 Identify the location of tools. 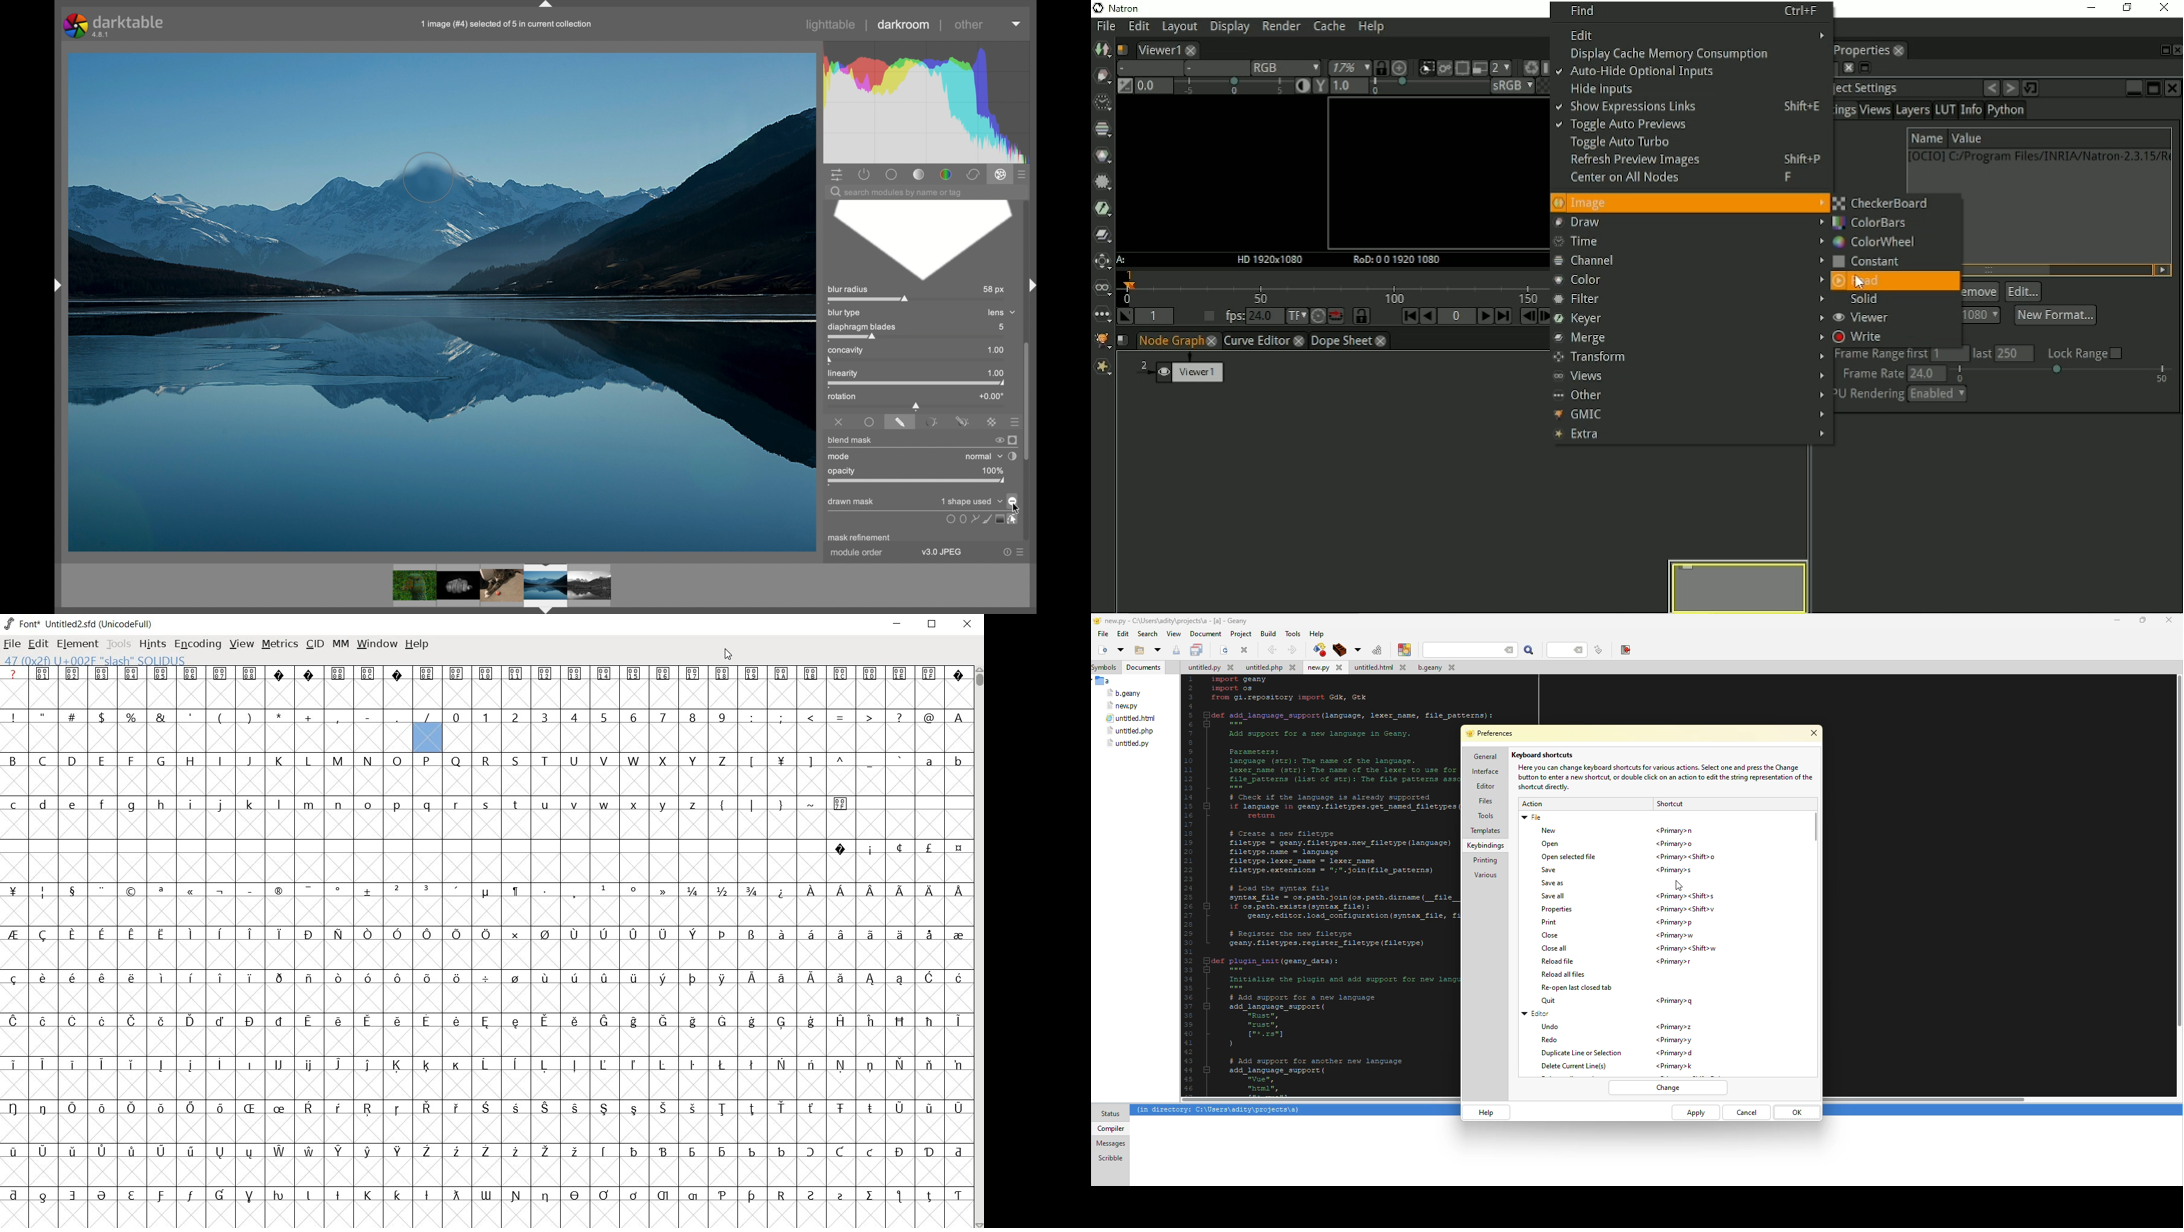
(1485, 815).